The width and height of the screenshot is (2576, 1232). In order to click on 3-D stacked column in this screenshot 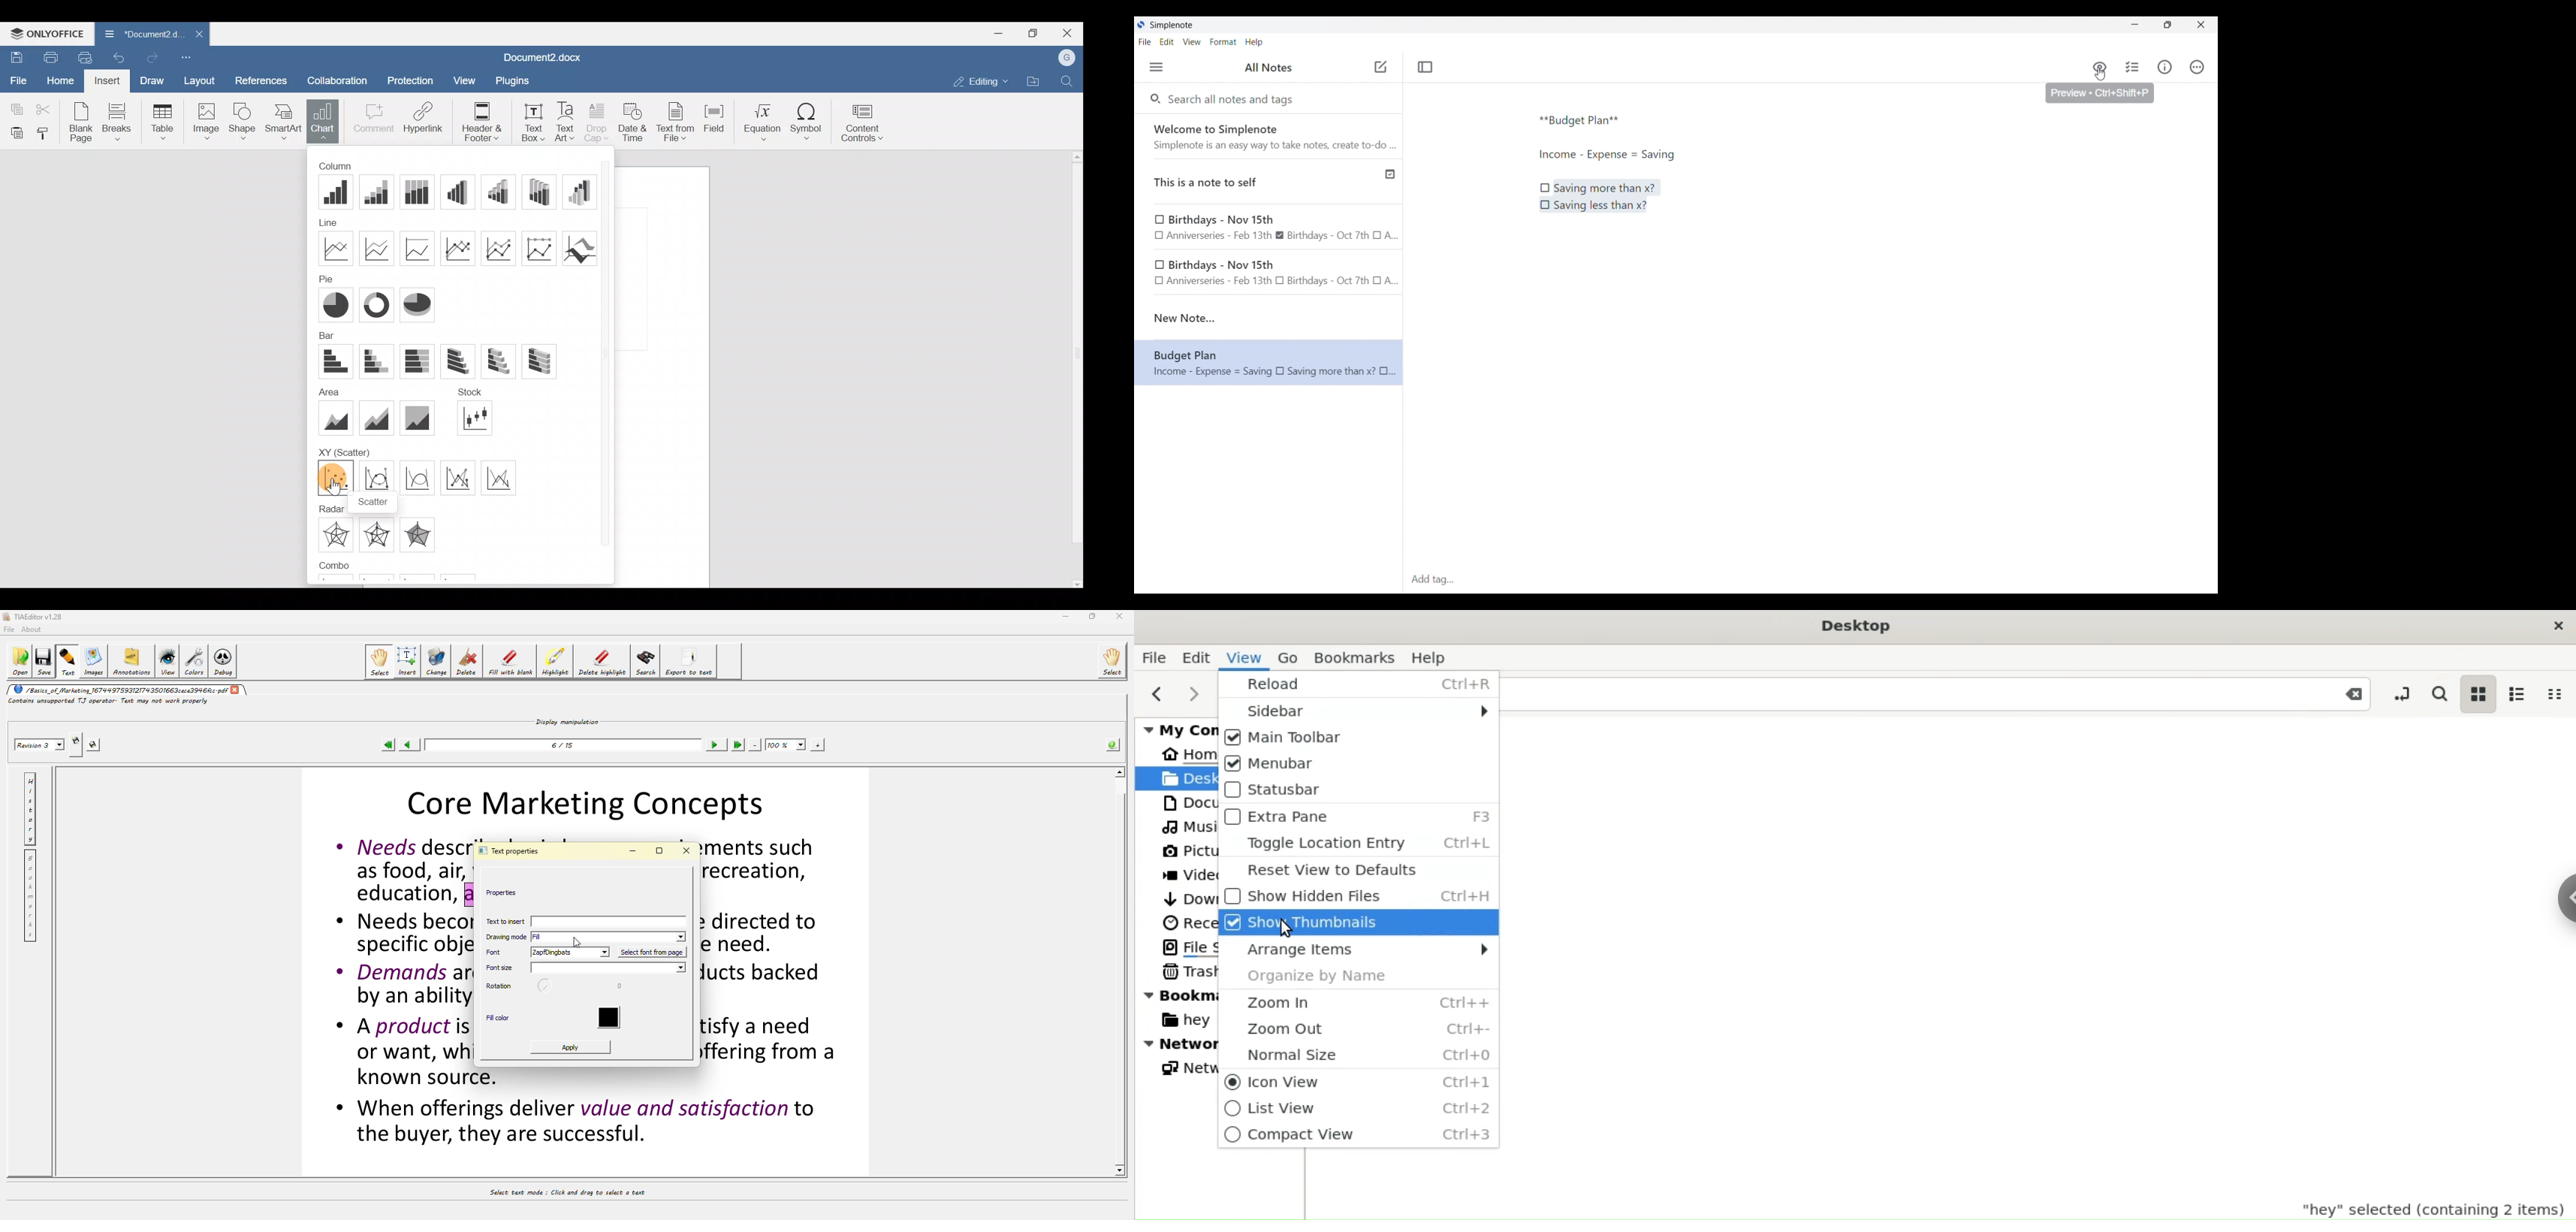, I will do `click(502, 191)`.